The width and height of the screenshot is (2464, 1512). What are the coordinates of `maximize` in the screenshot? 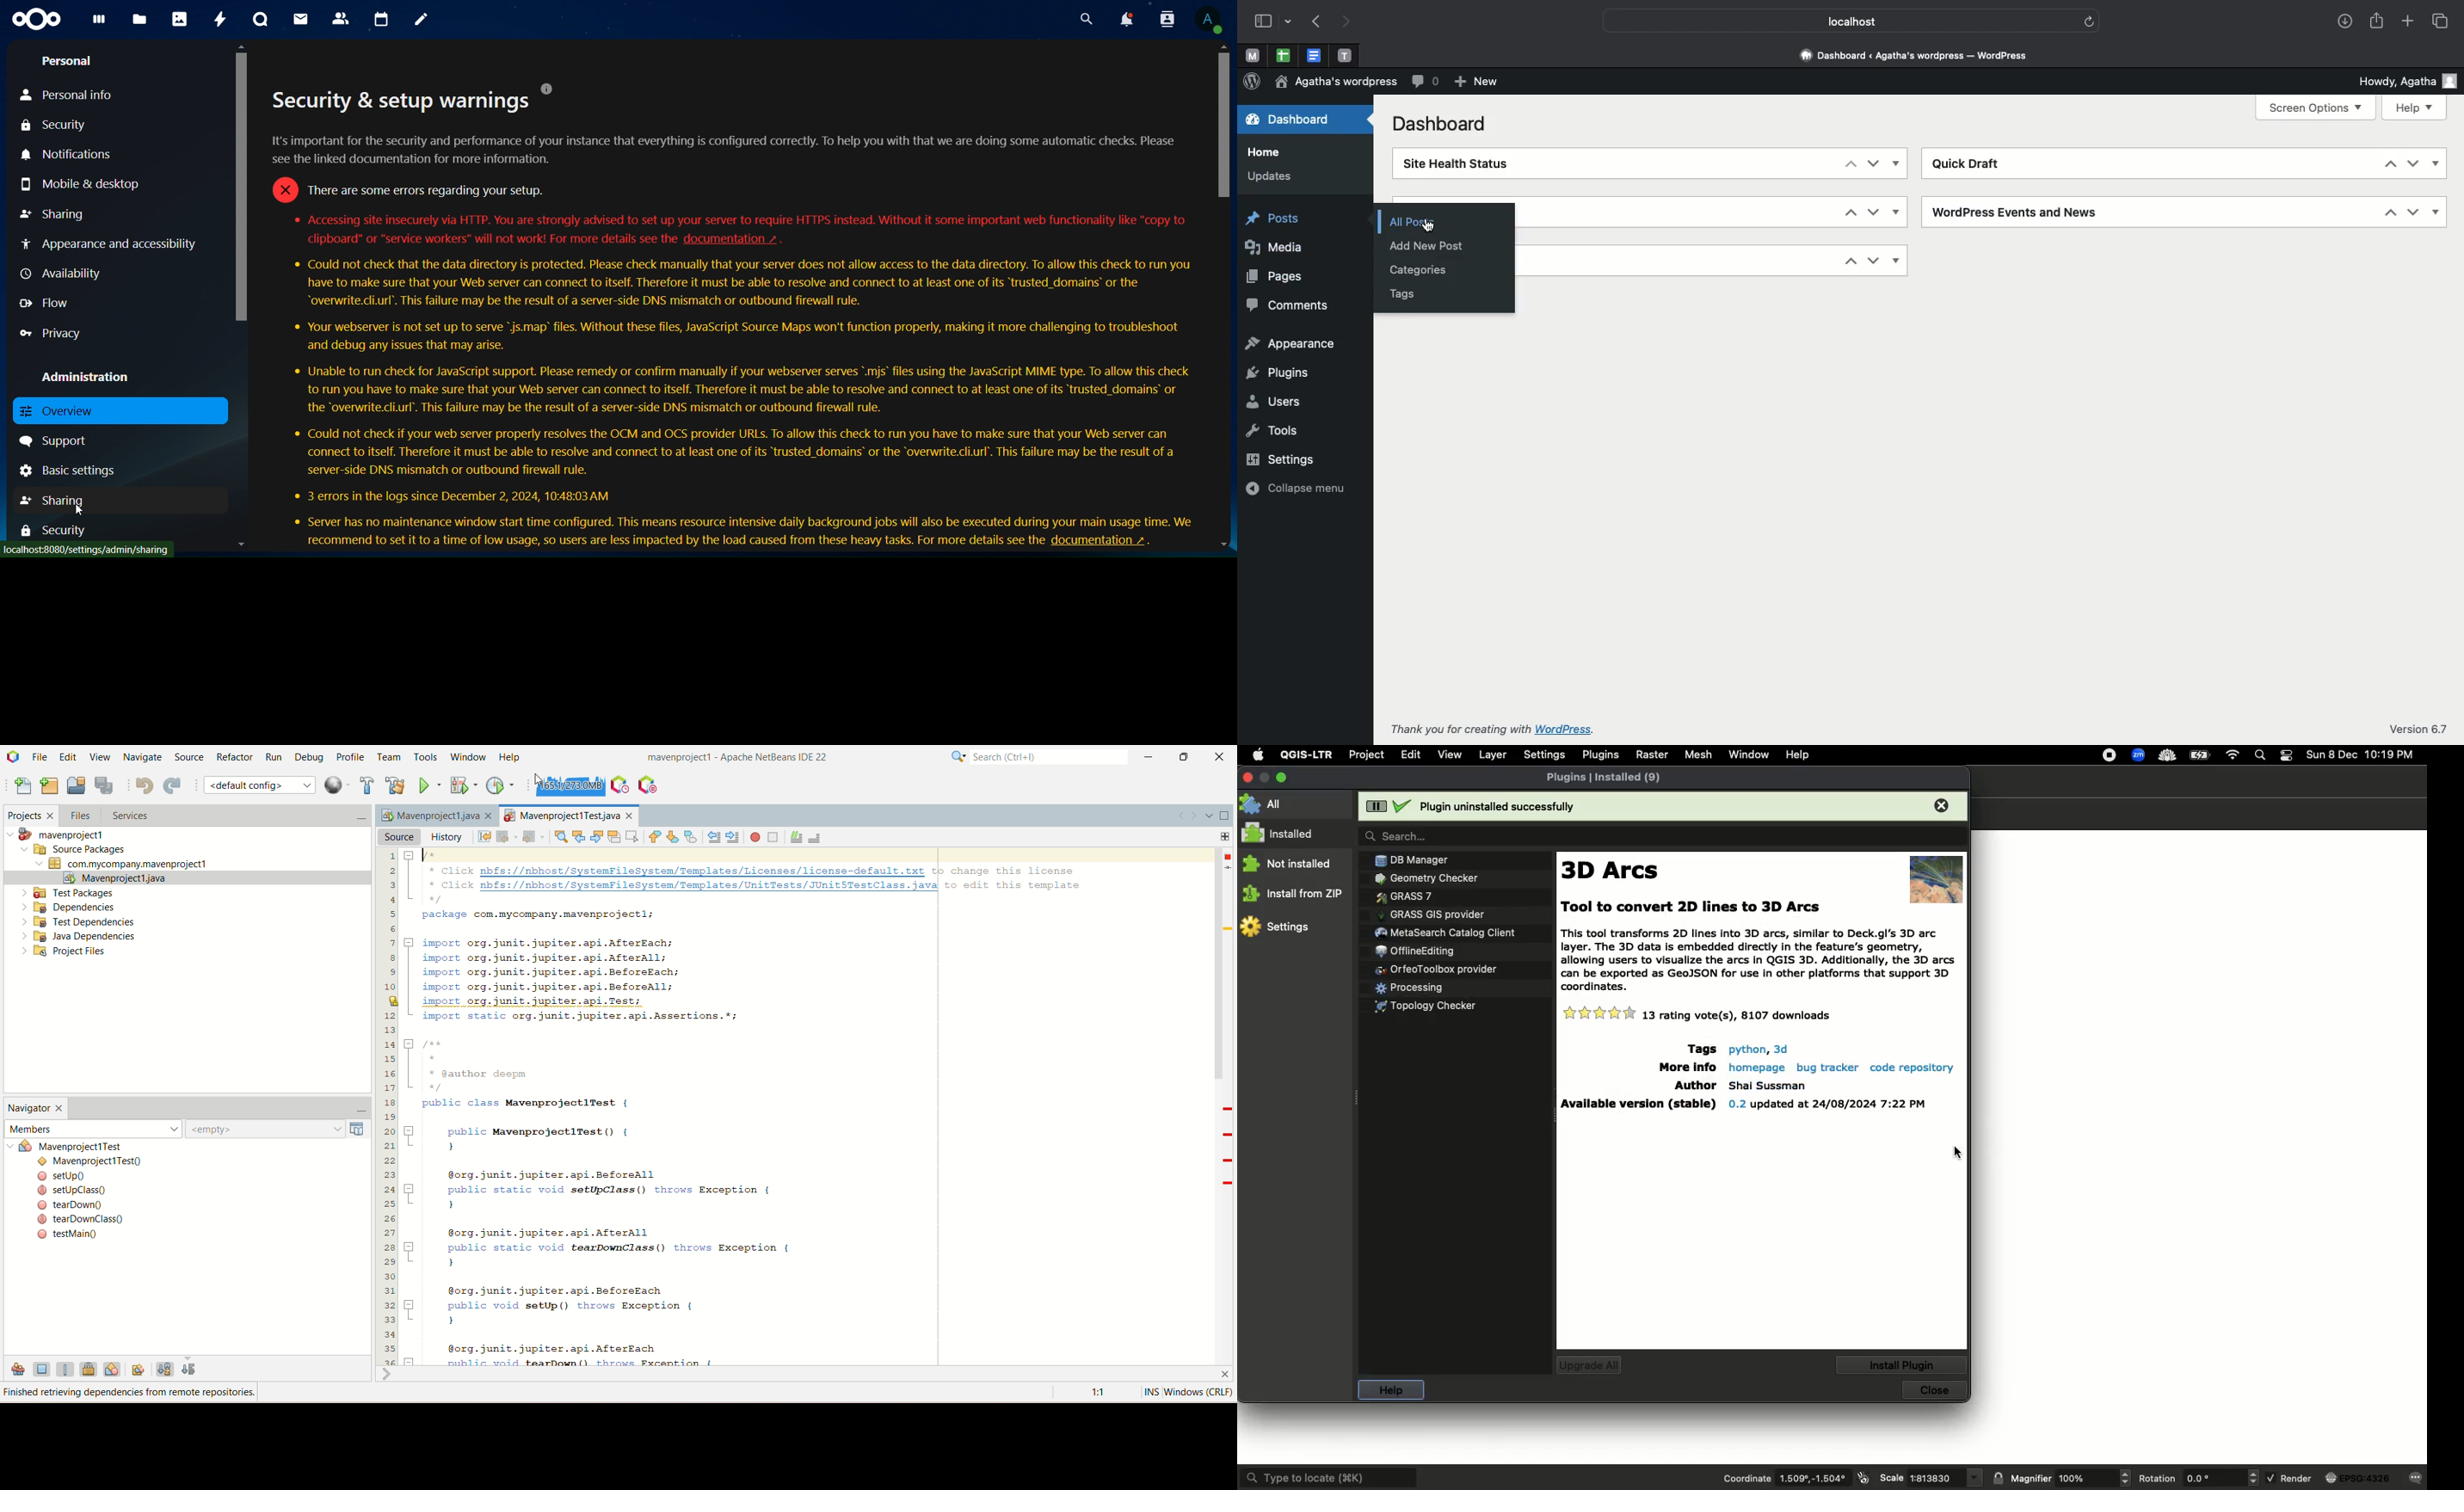 It's located at (1225, 816).